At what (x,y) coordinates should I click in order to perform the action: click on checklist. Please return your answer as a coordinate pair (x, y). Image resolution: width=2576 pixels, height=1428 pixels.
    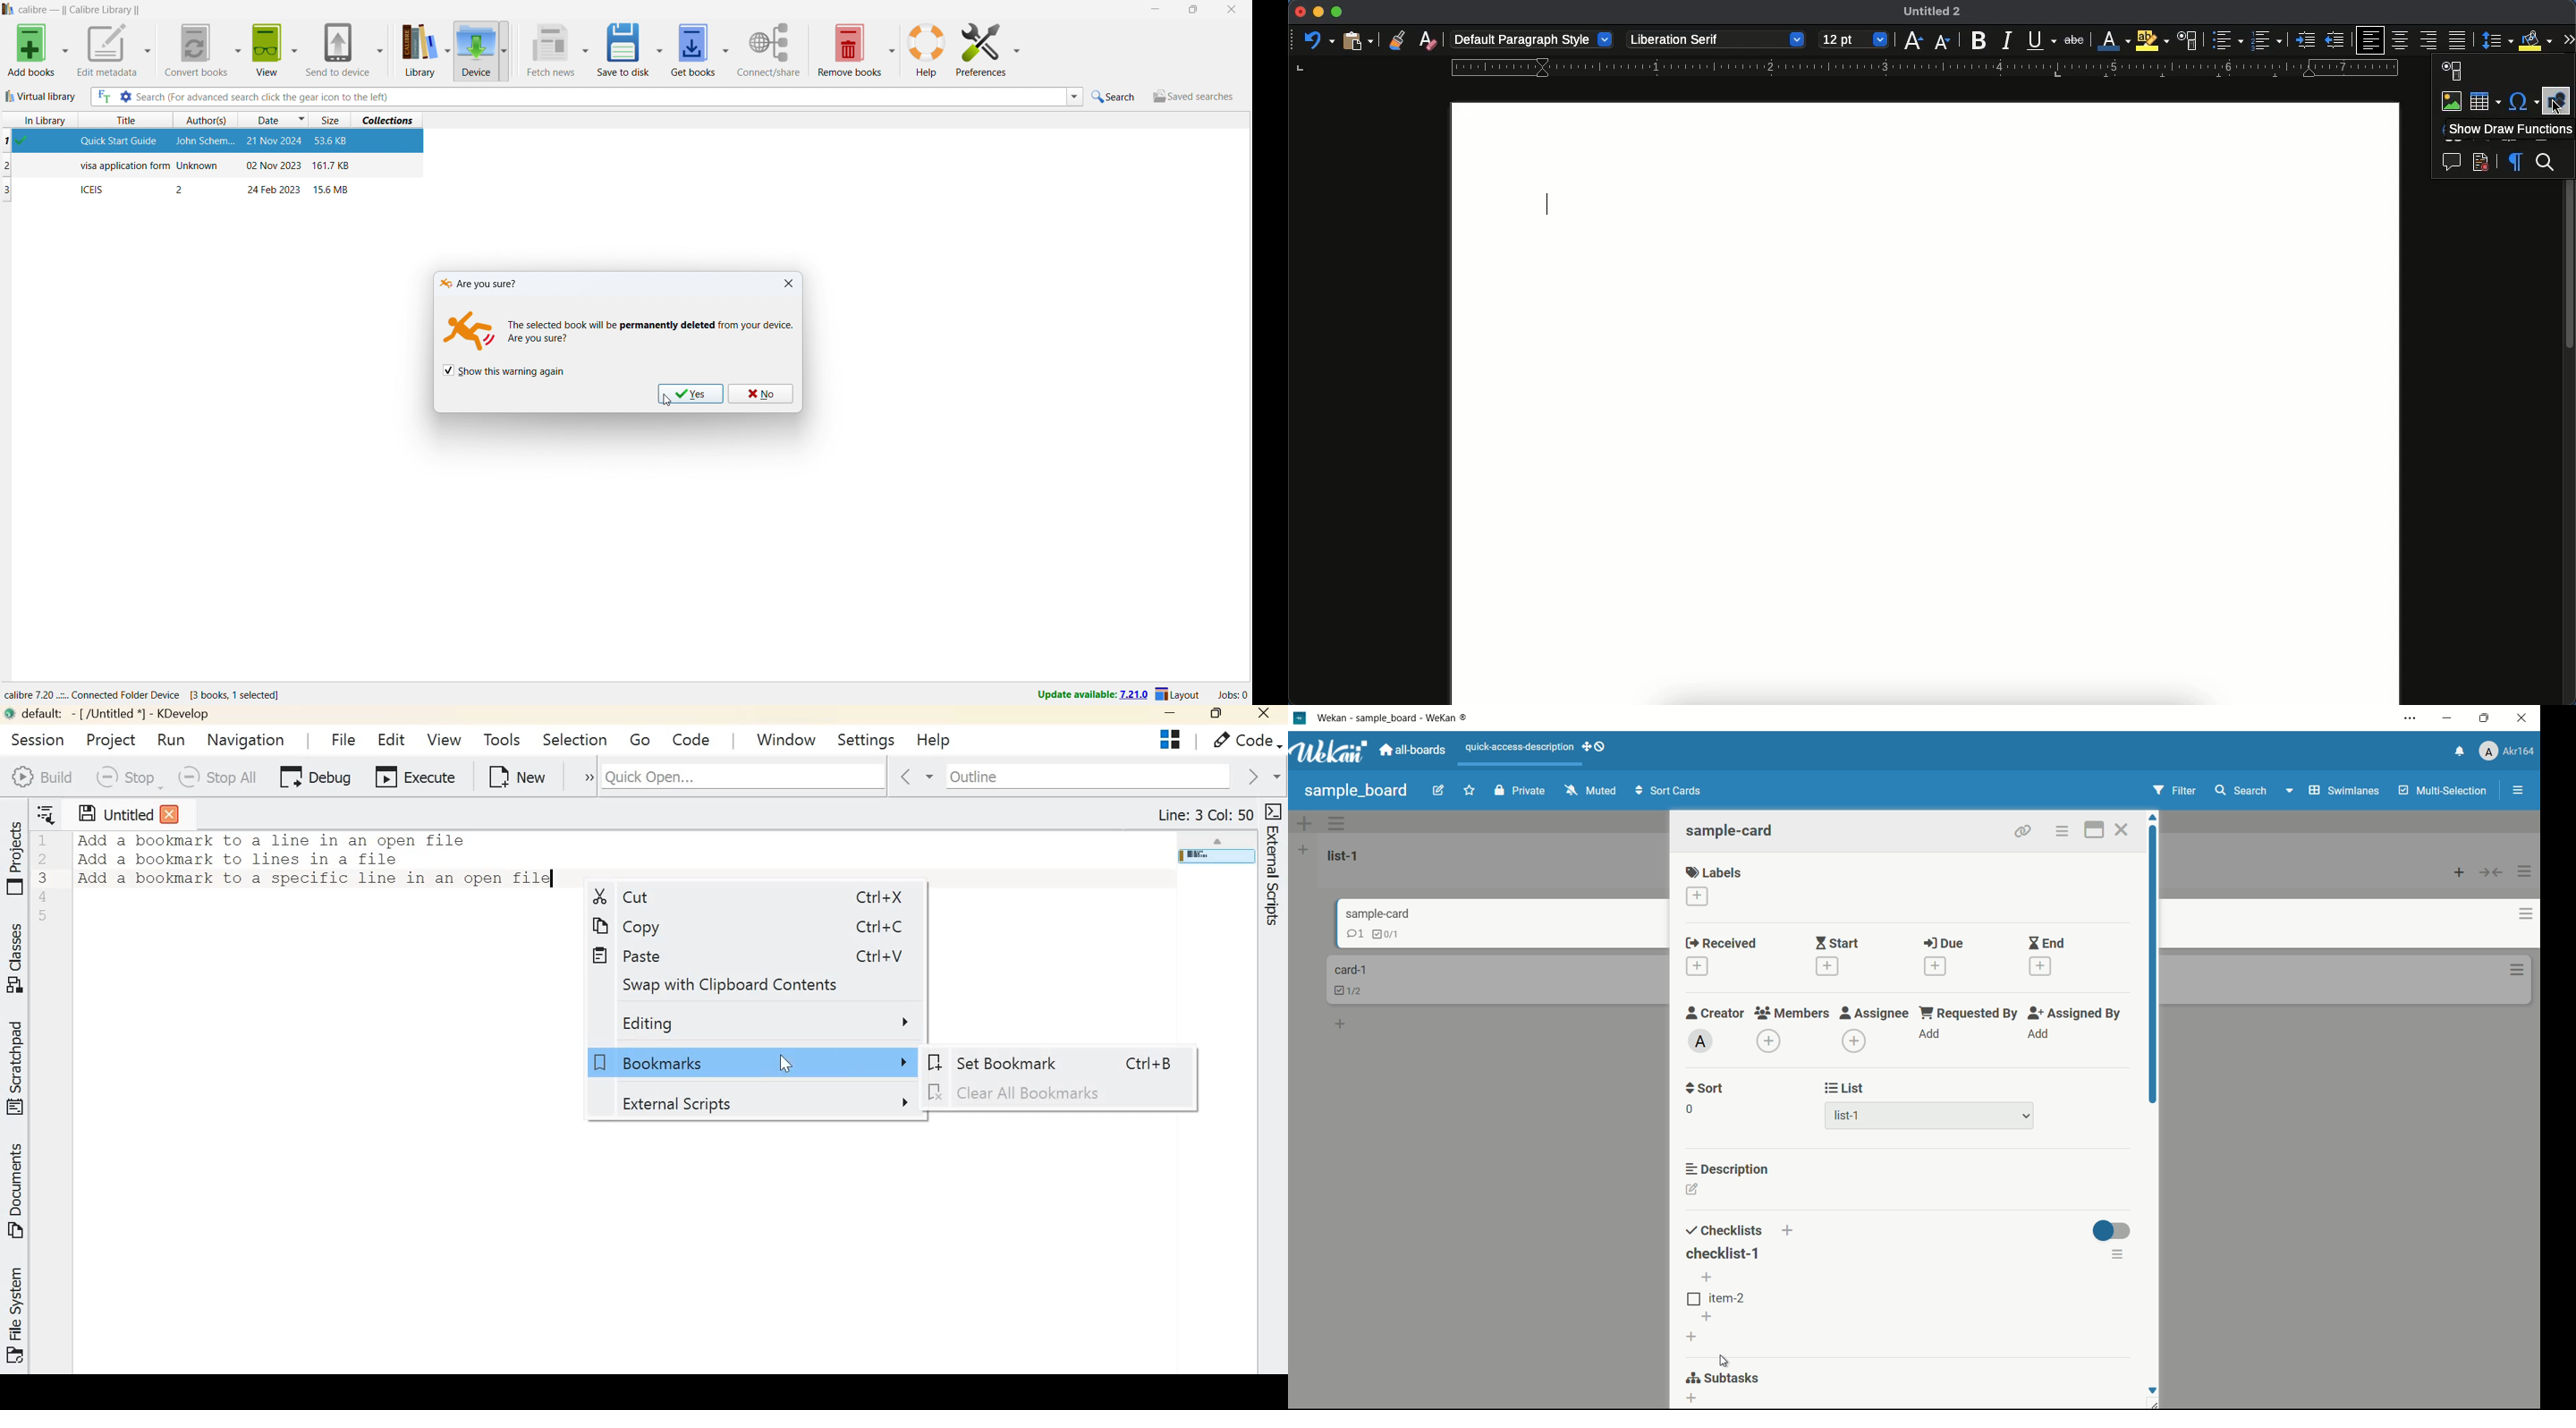
    Looking at the image, I should click on (1384, 933).